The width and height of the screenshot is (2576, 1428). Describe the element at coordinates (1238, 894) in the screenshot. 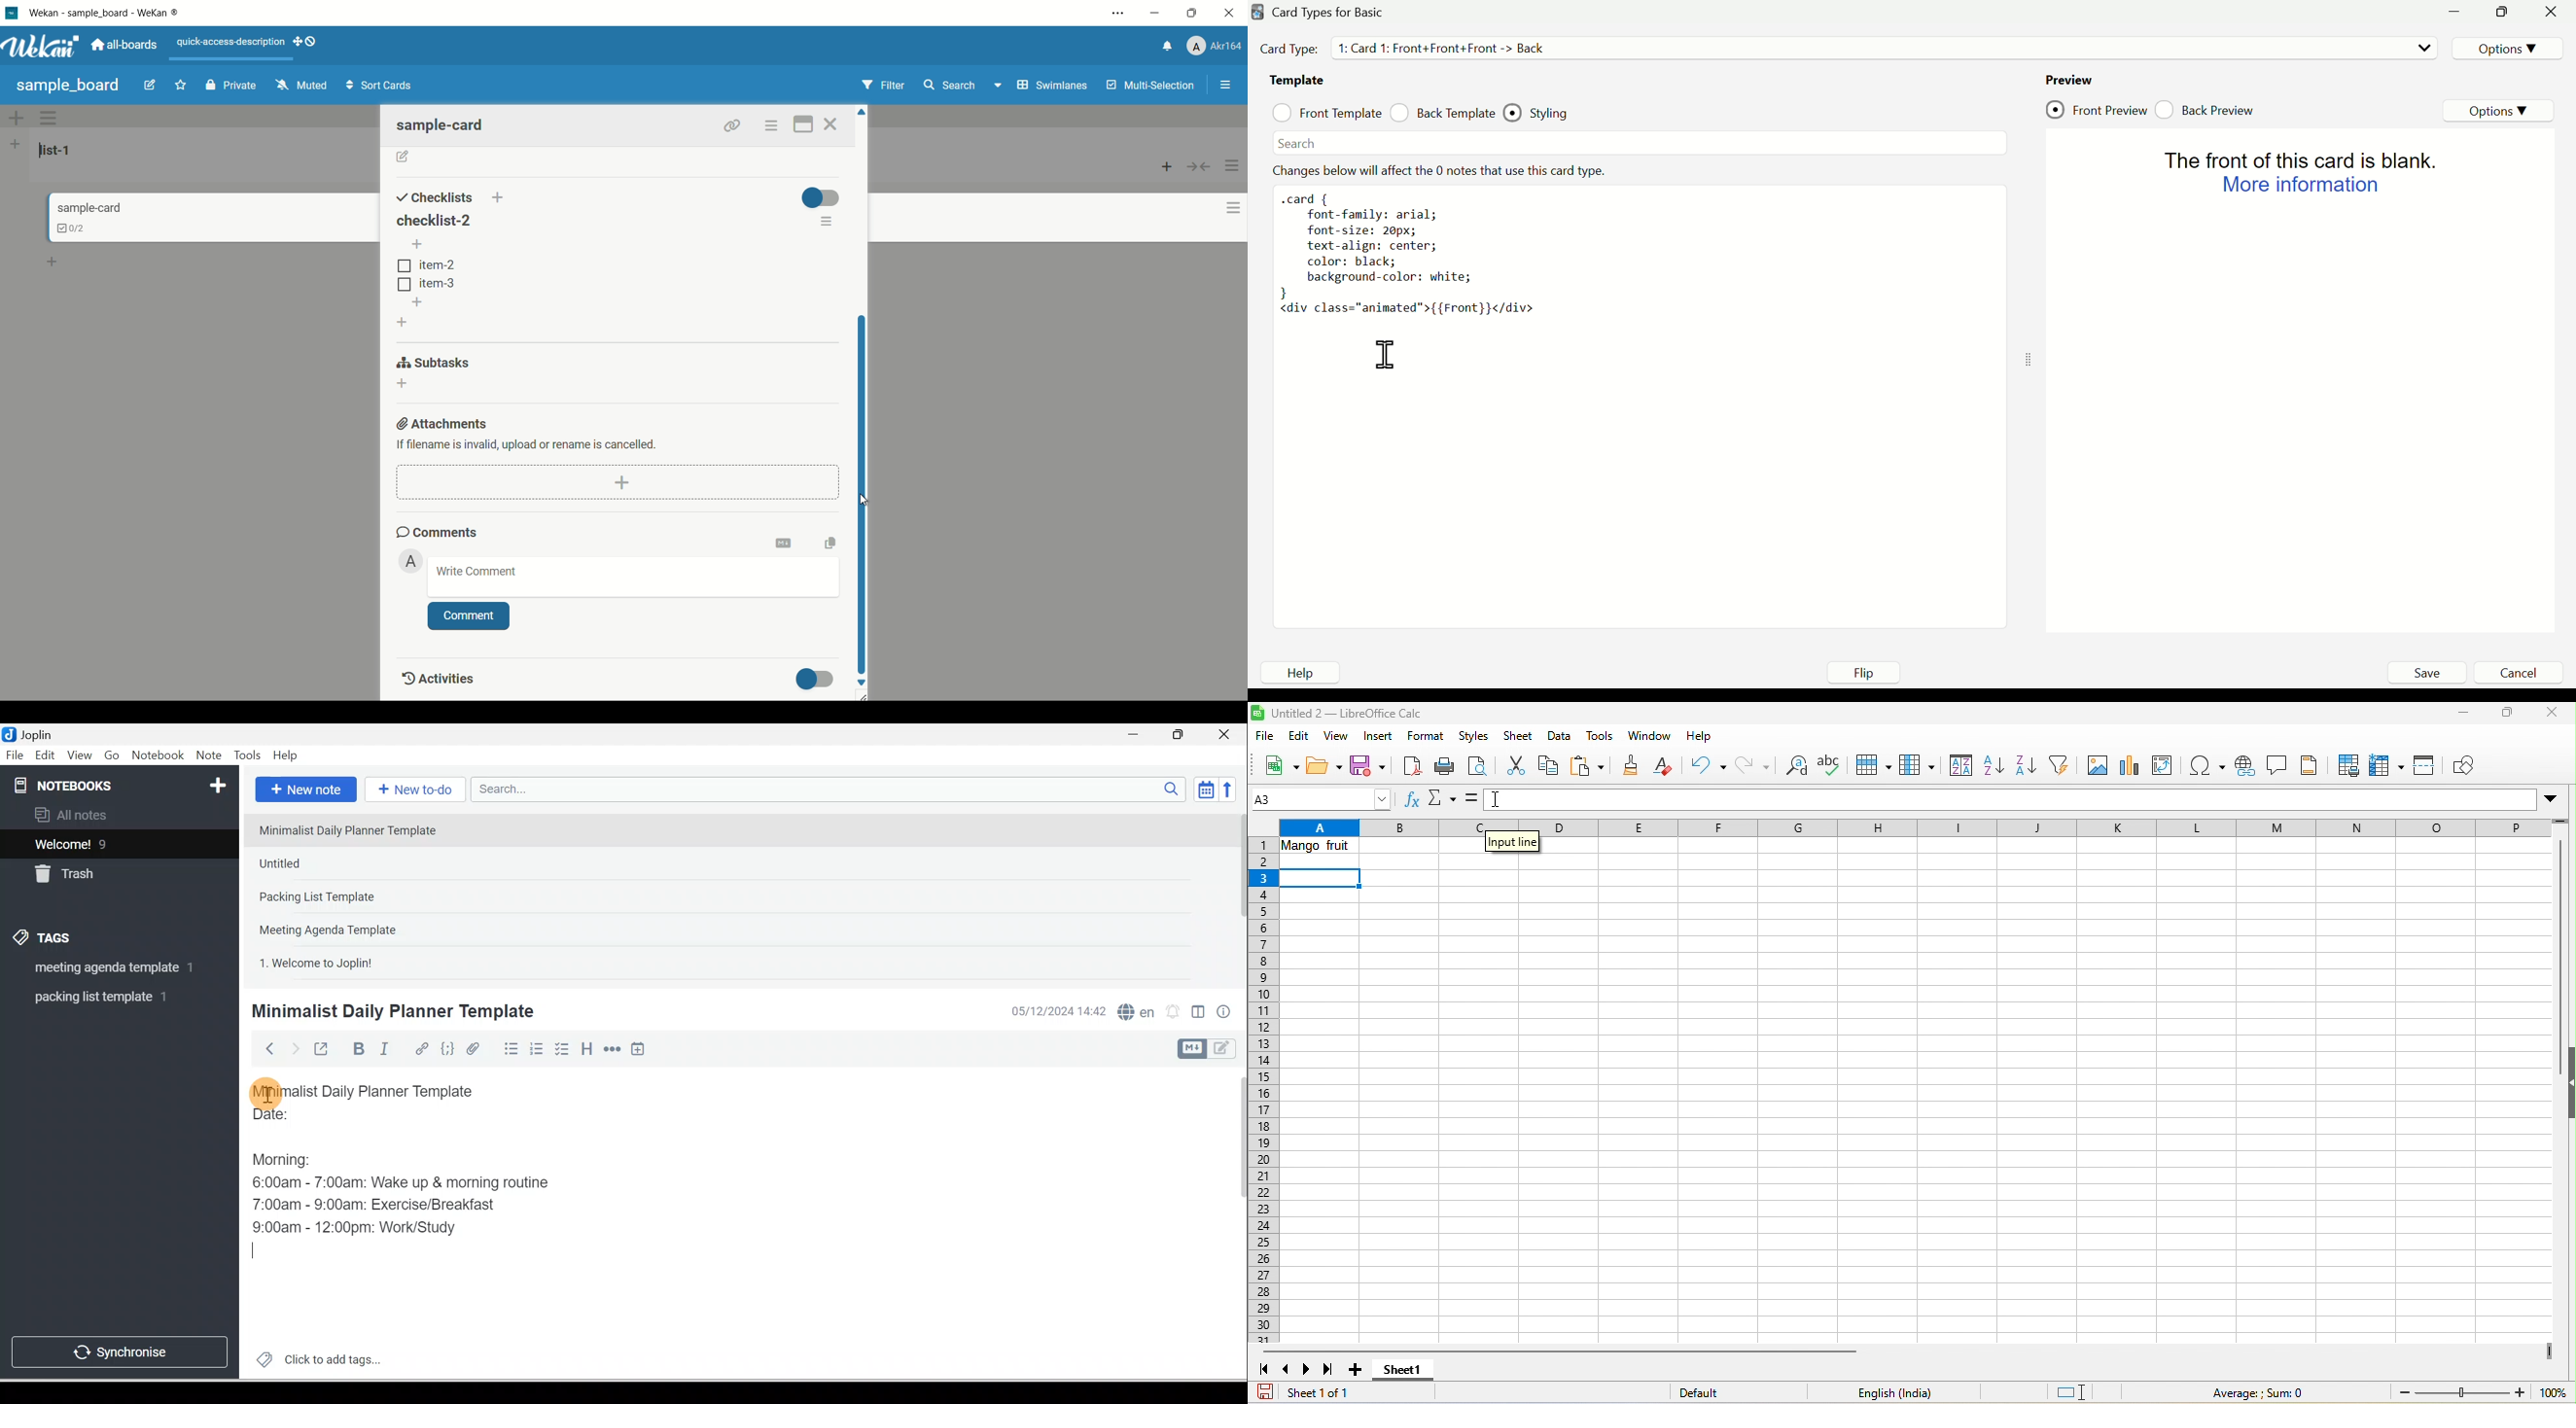

I see `Scroll bar` at that location.